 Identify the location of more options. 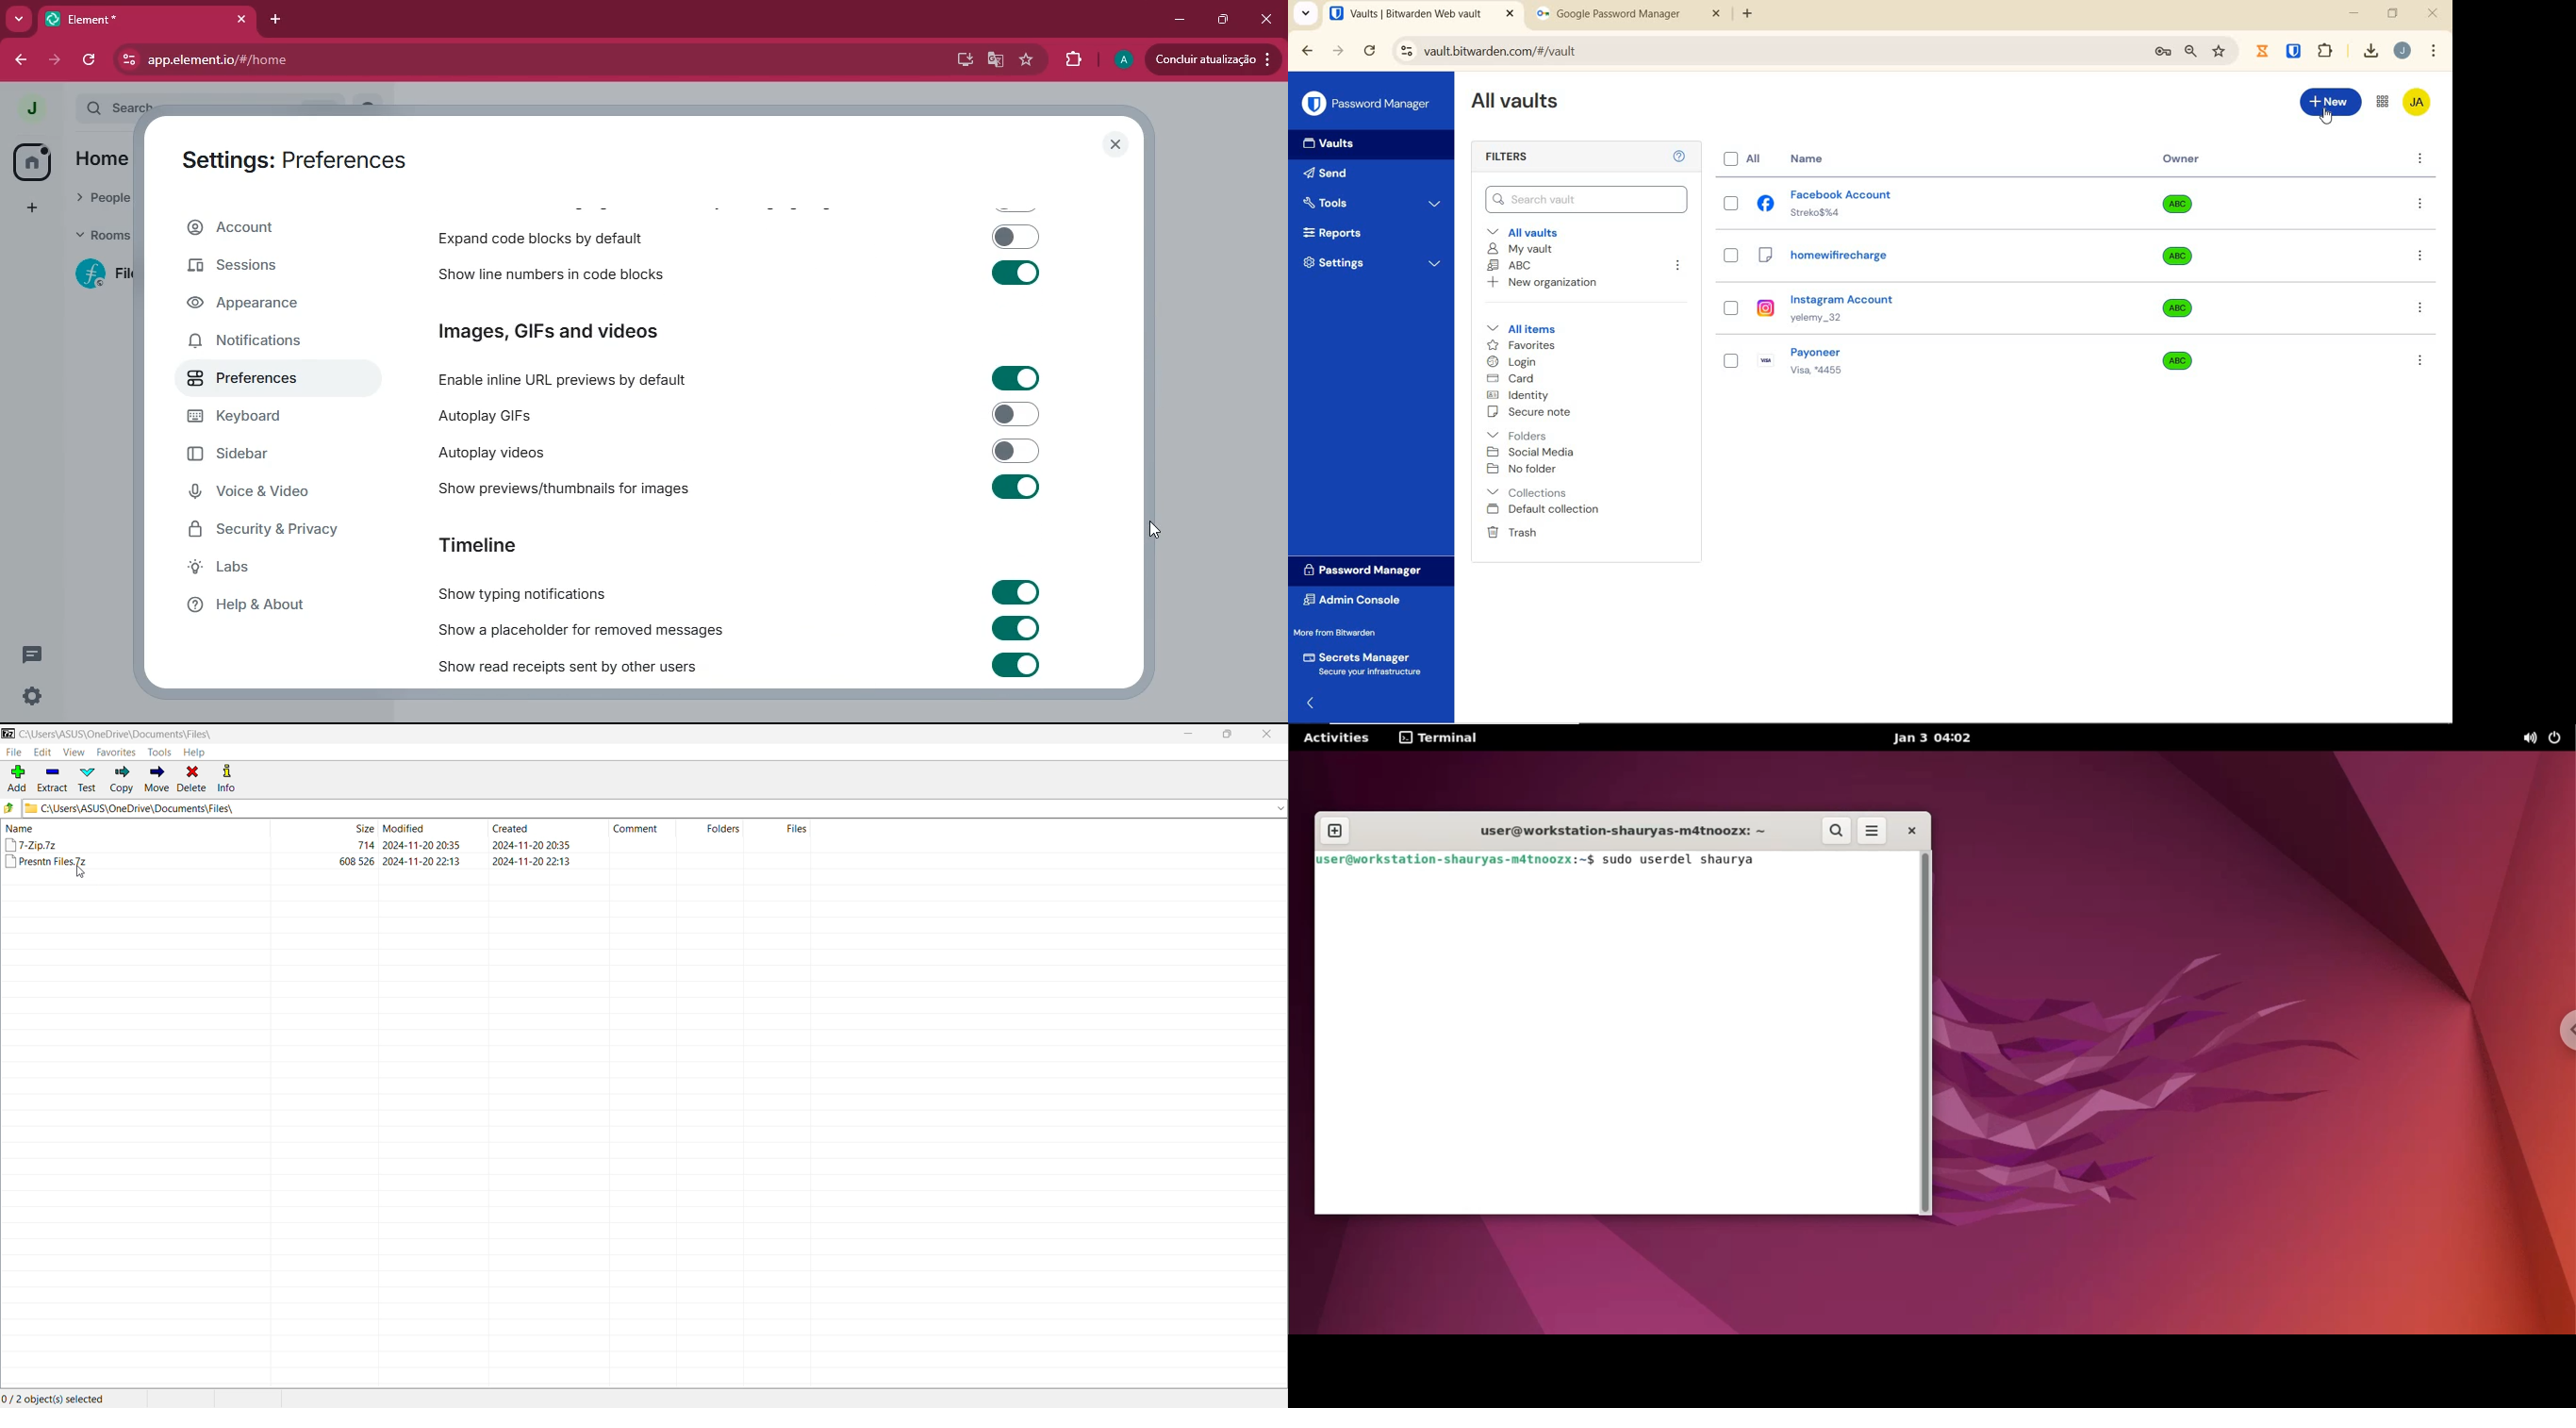
(1873, 830).